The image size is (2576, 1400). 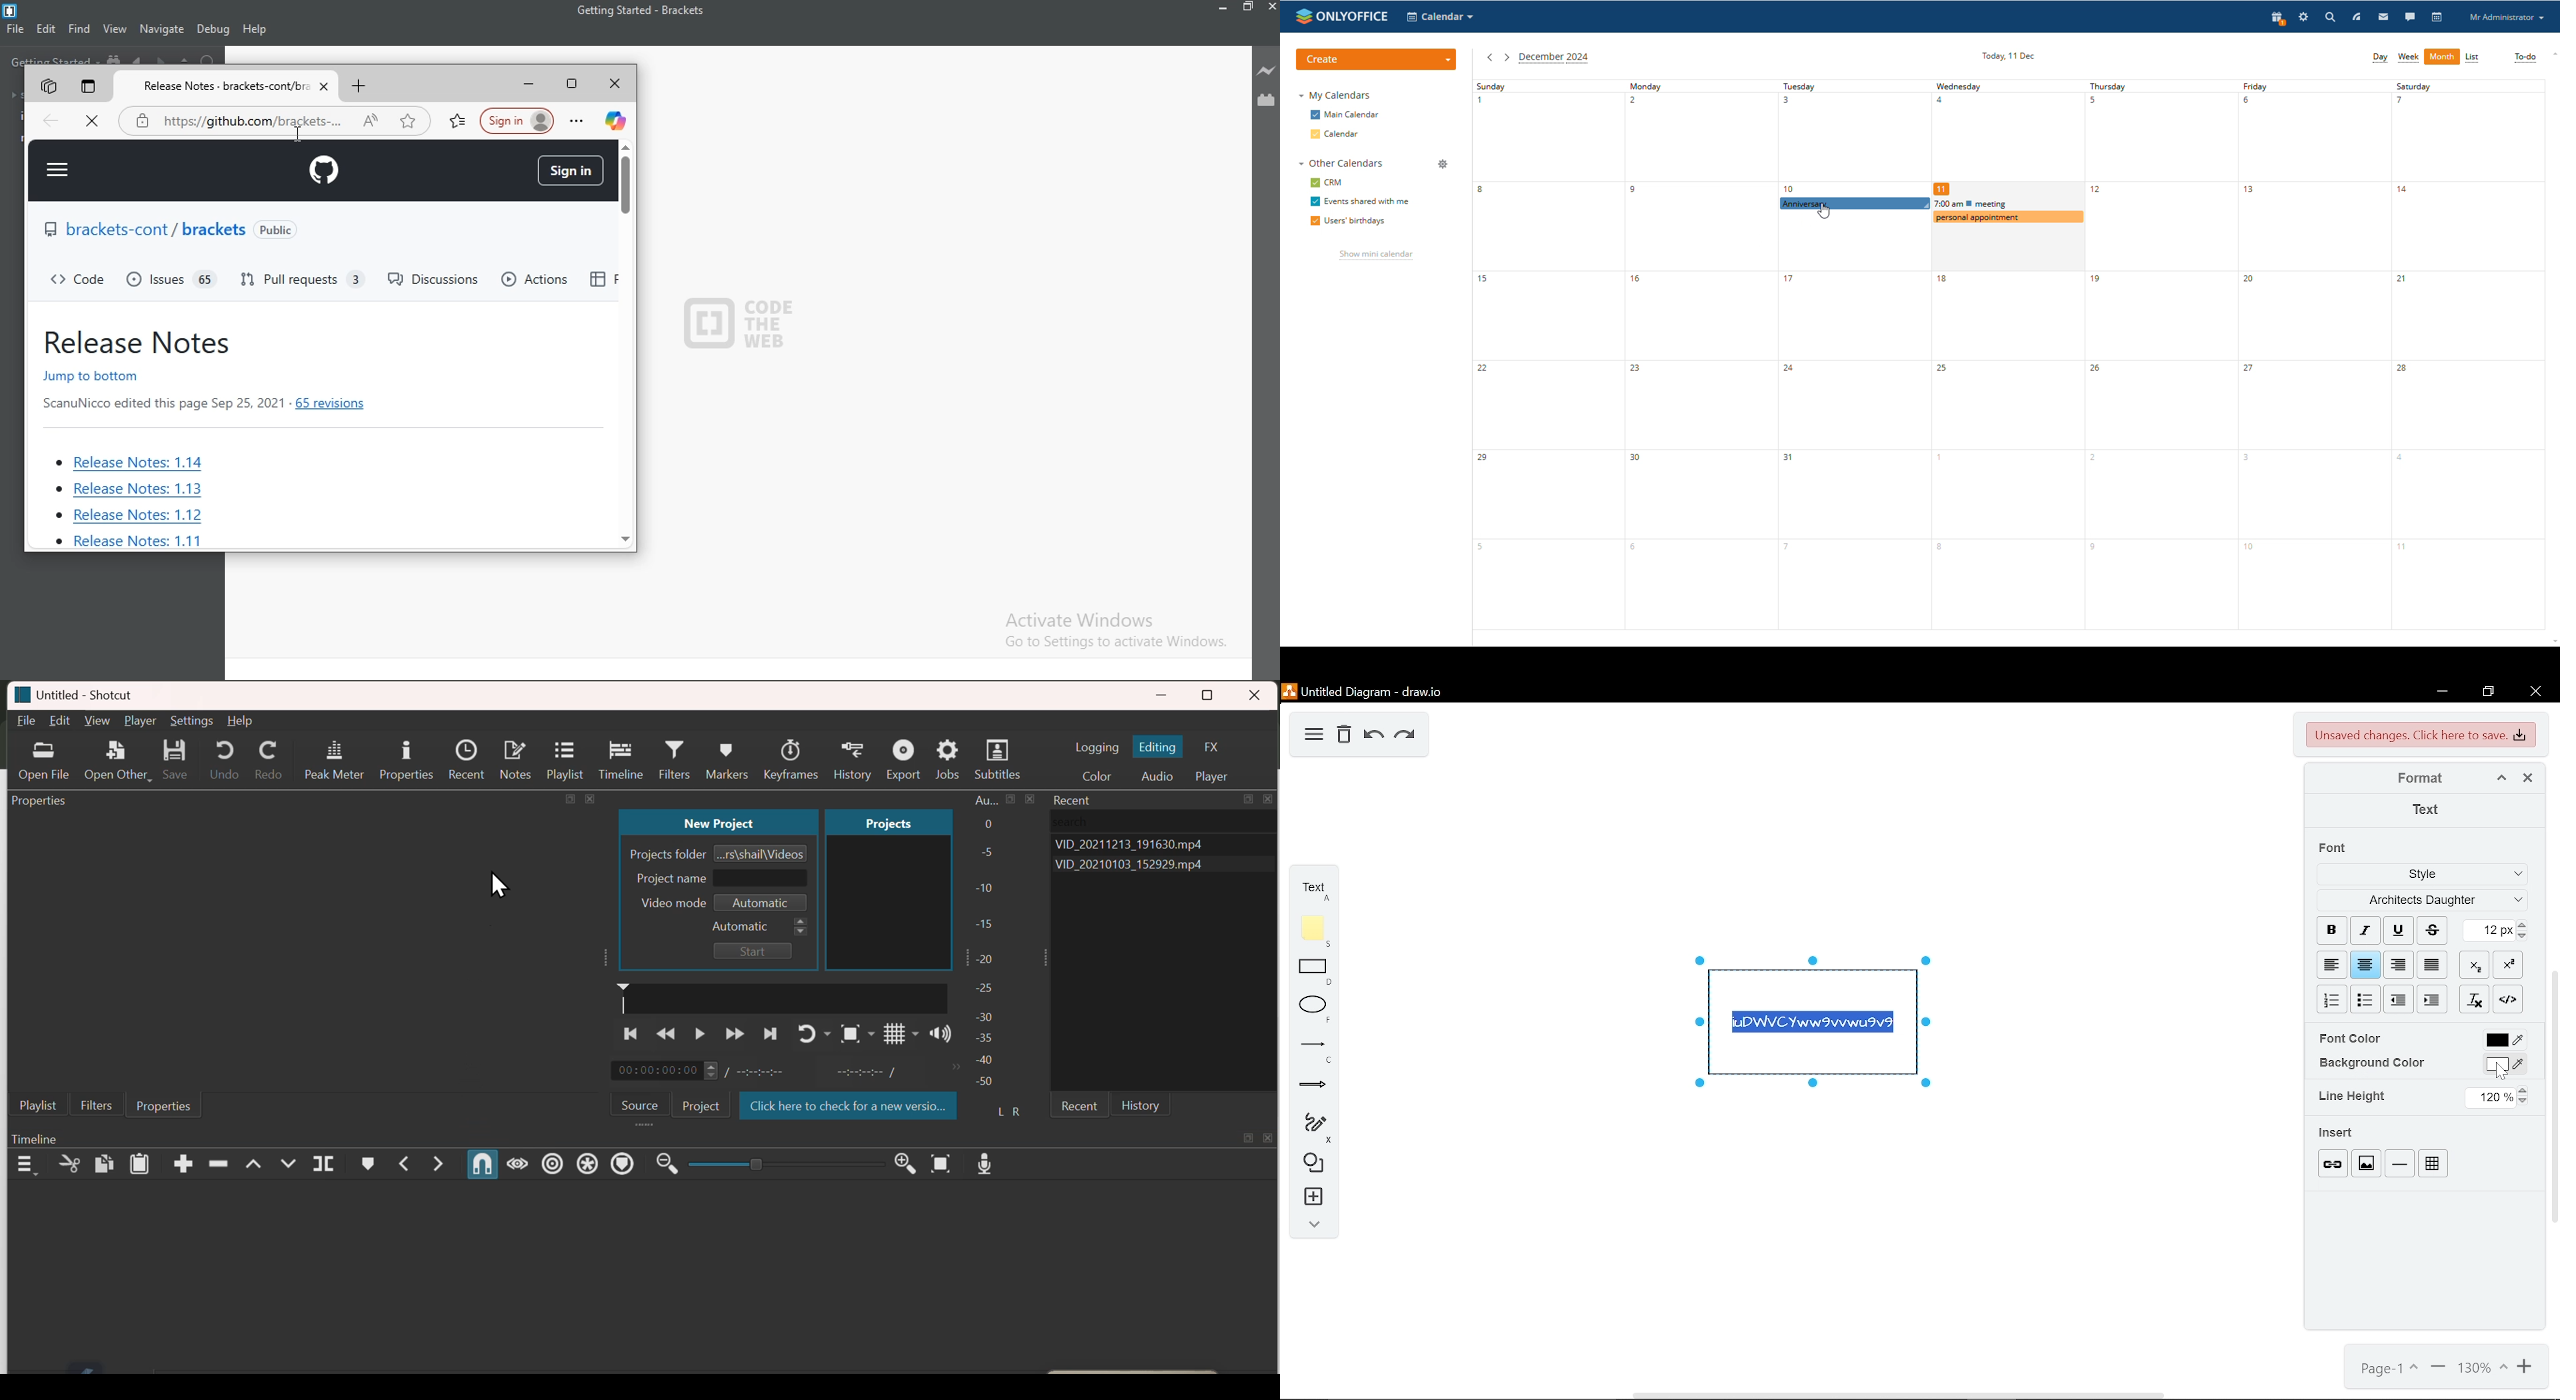 What do you see at coordinates (438, 1164) in the screenshot?
I see `Next marker` at bounding box center [438, 1164].